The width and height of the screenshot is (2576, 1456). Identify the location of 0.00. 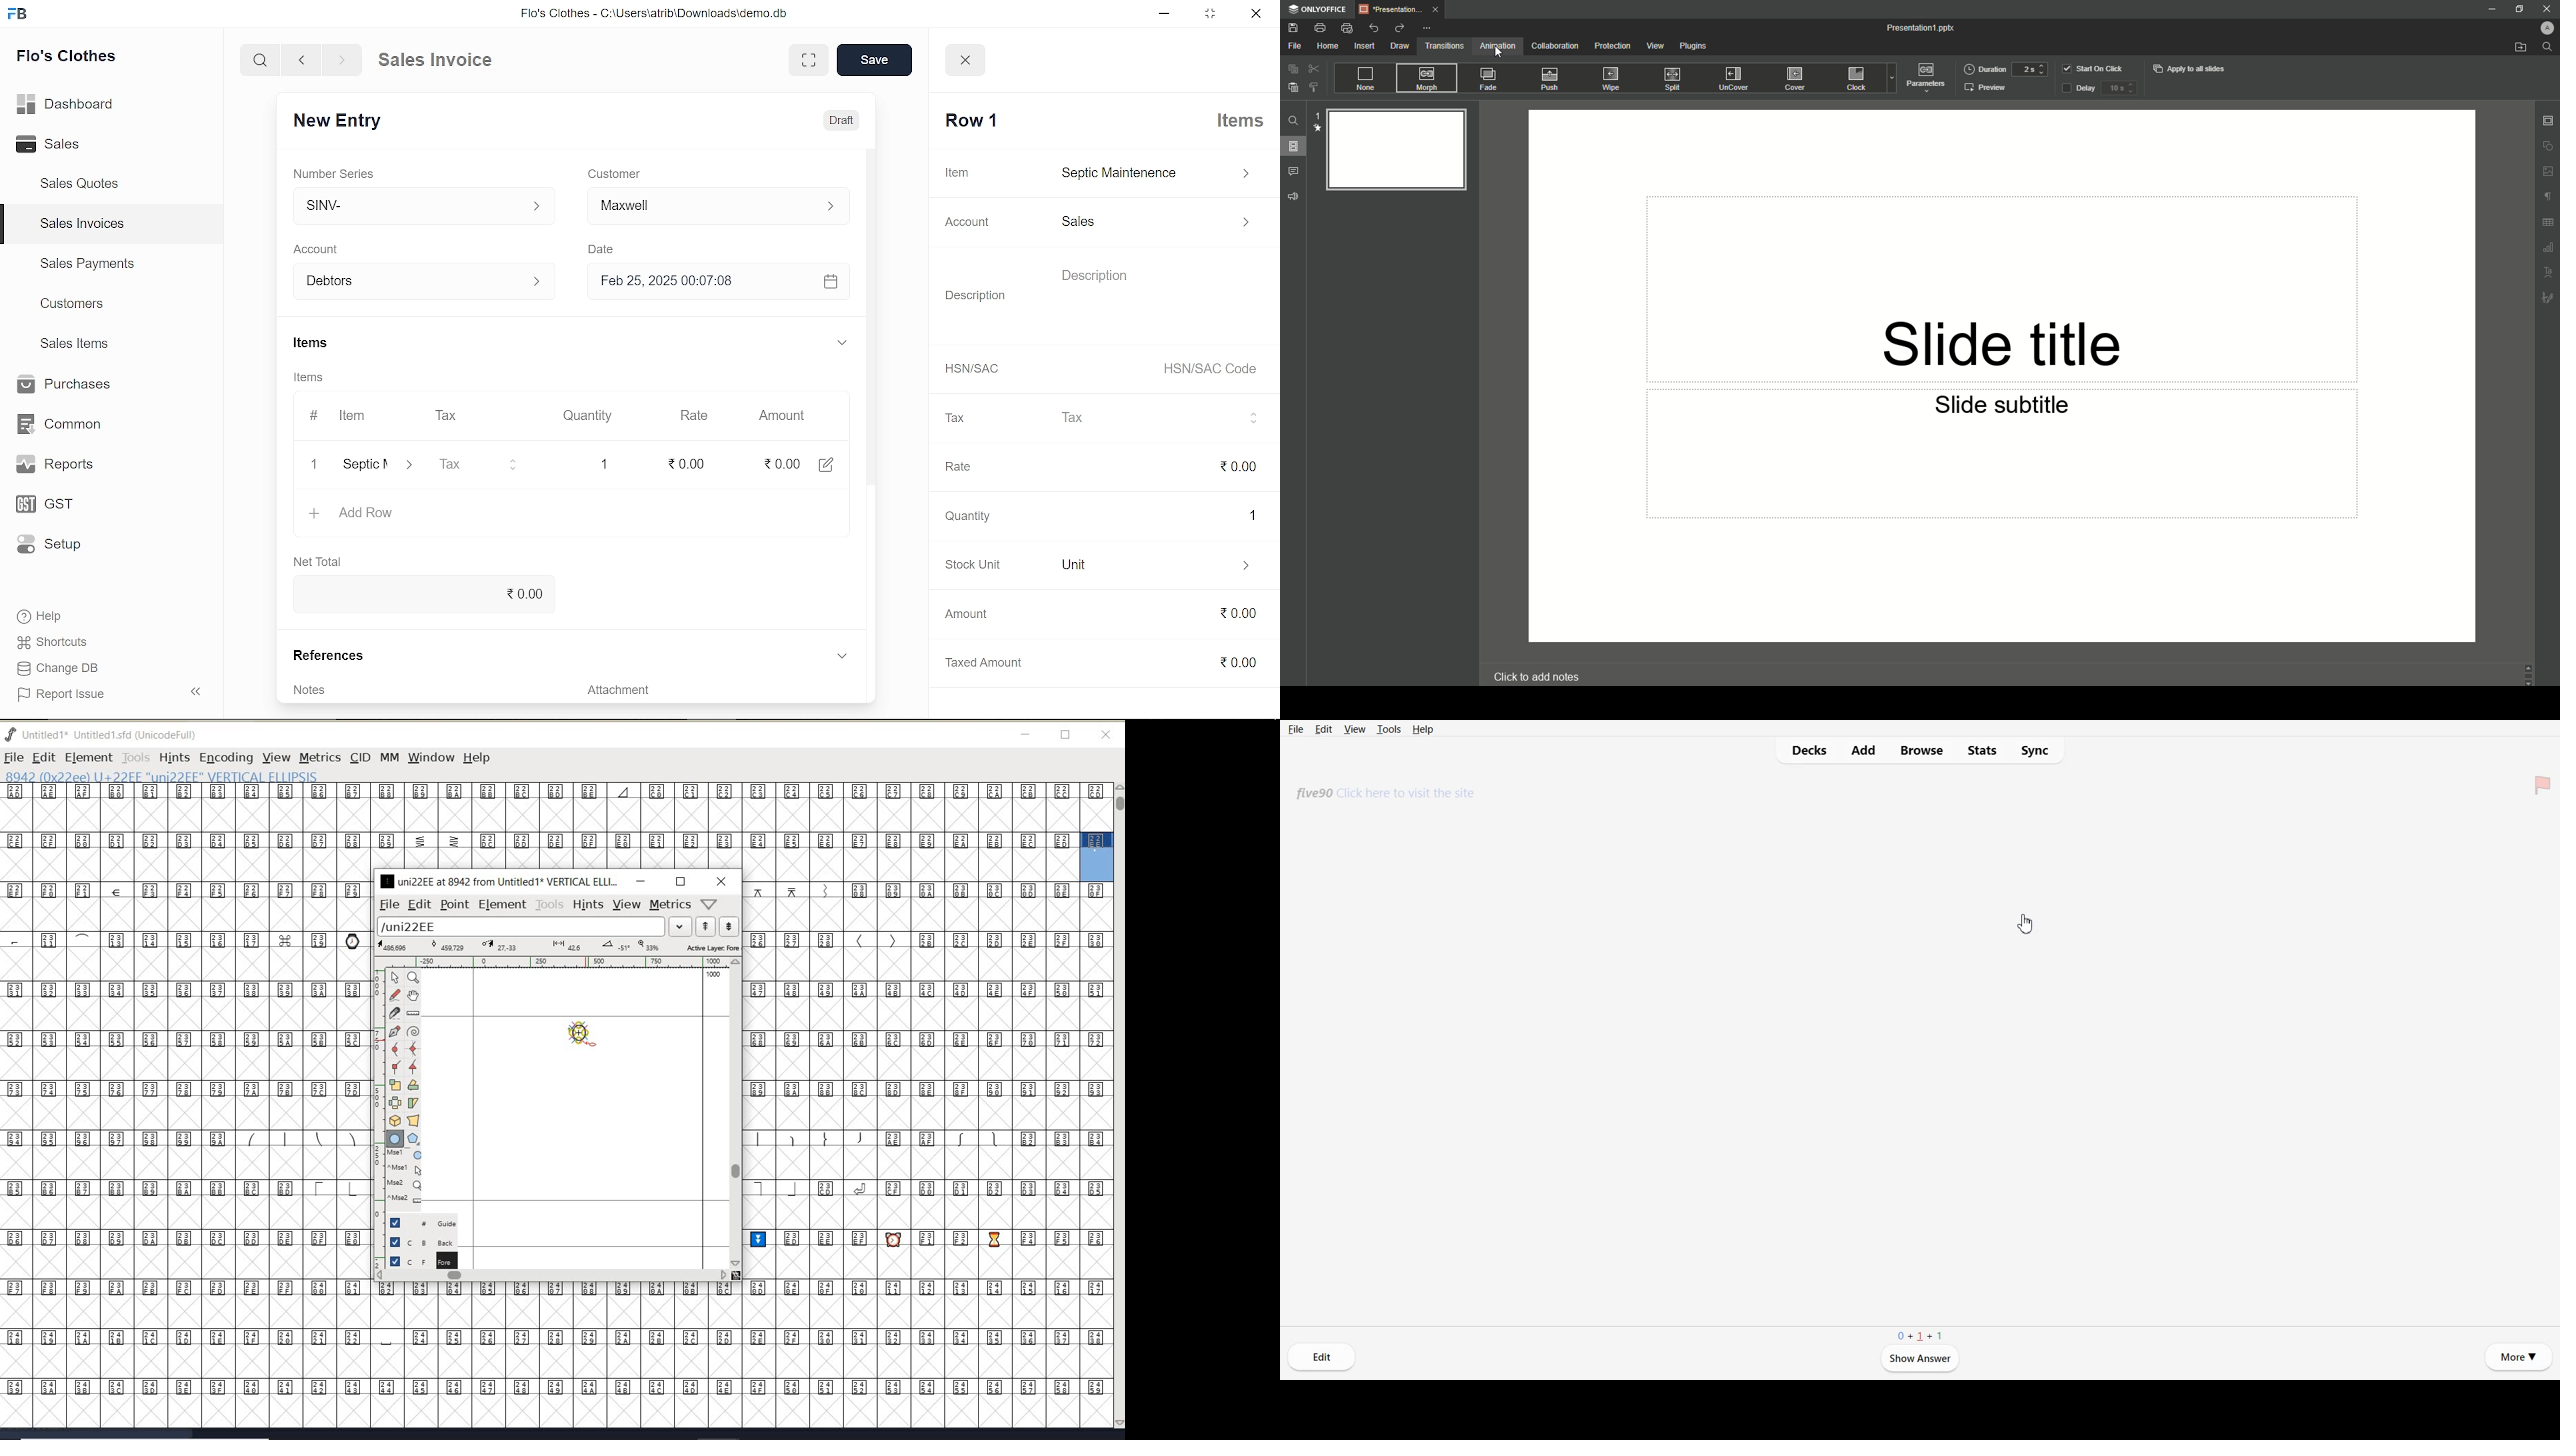
(1230, 664).